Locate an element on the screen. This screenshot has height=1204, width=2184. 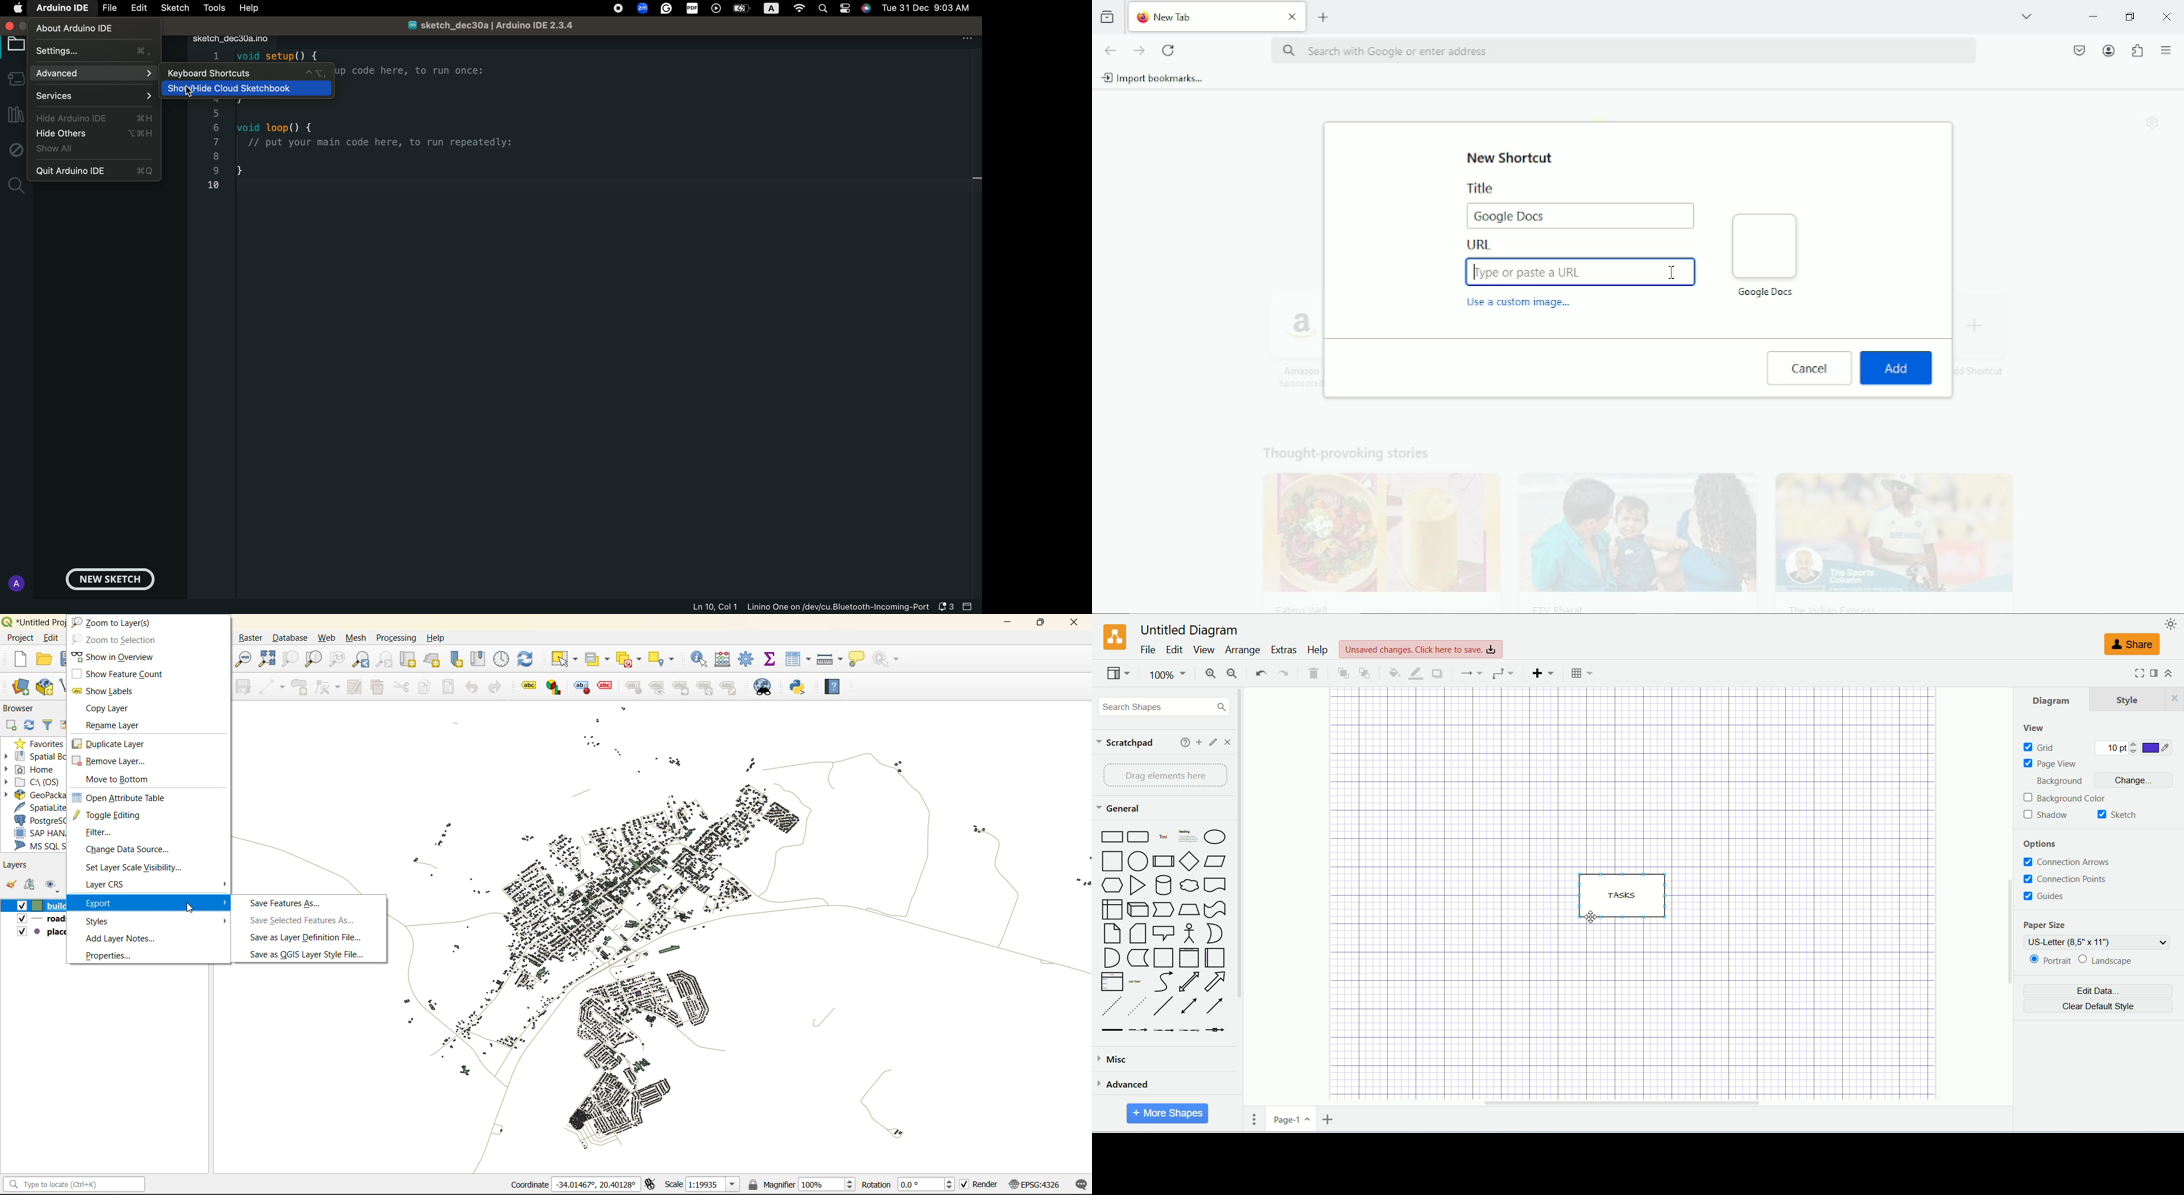
statistical summary is located at coordinates (771, 659).